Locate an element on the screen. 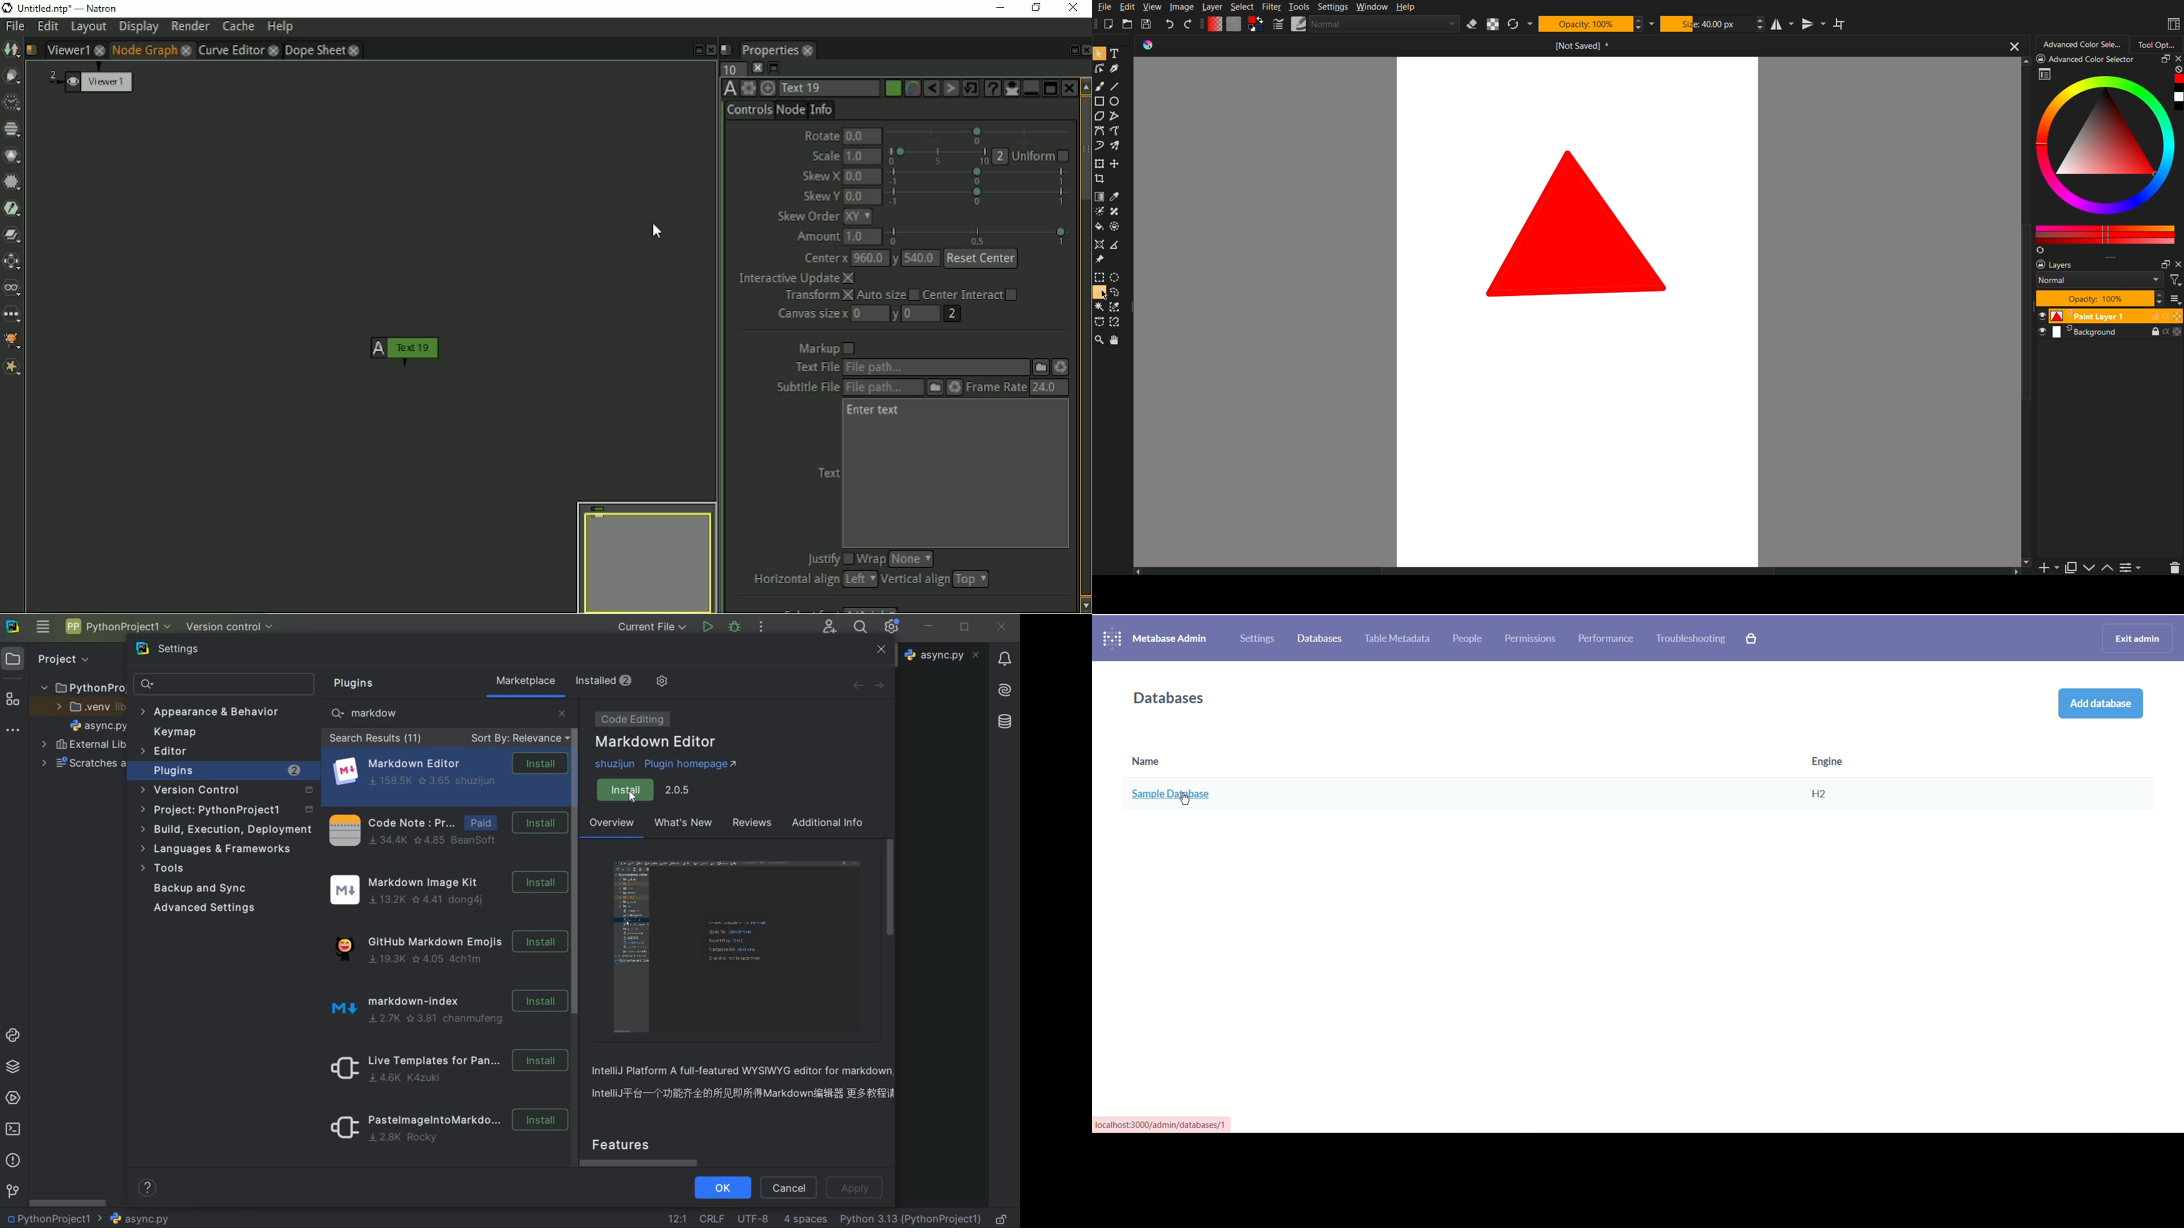  permissions is located at coordinates (1530, 637).